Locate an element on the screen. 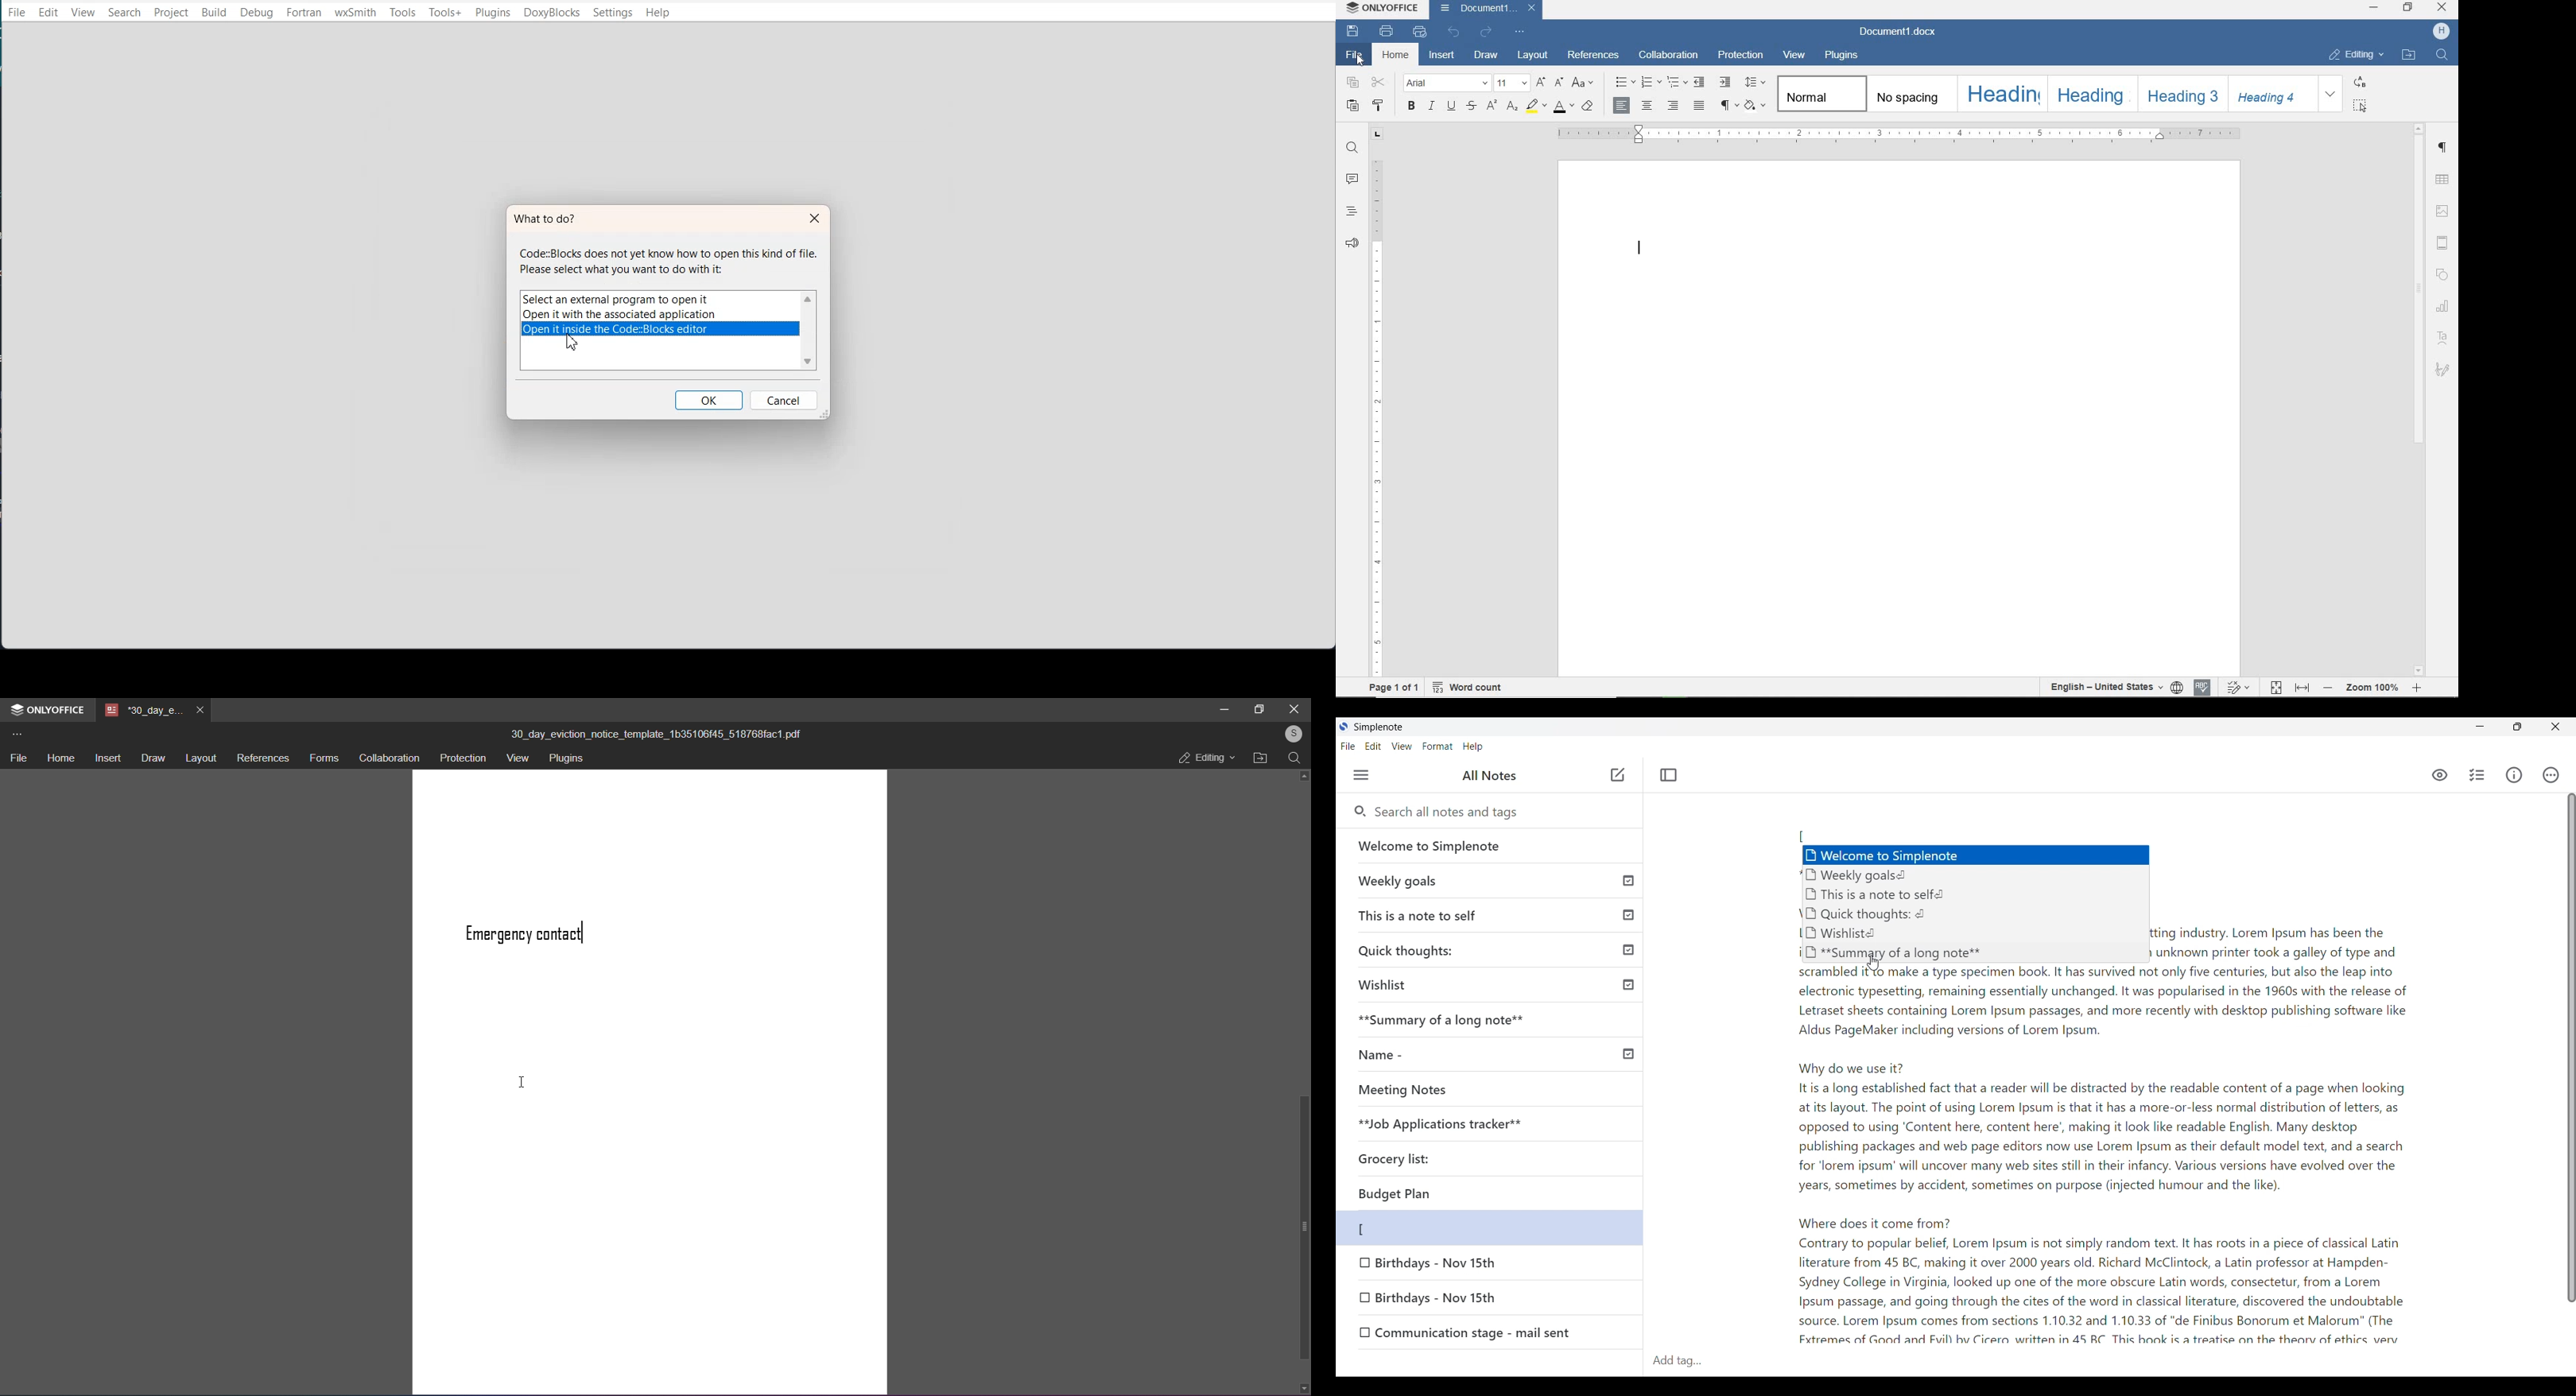  paste is located at coordinates (1353, 105).